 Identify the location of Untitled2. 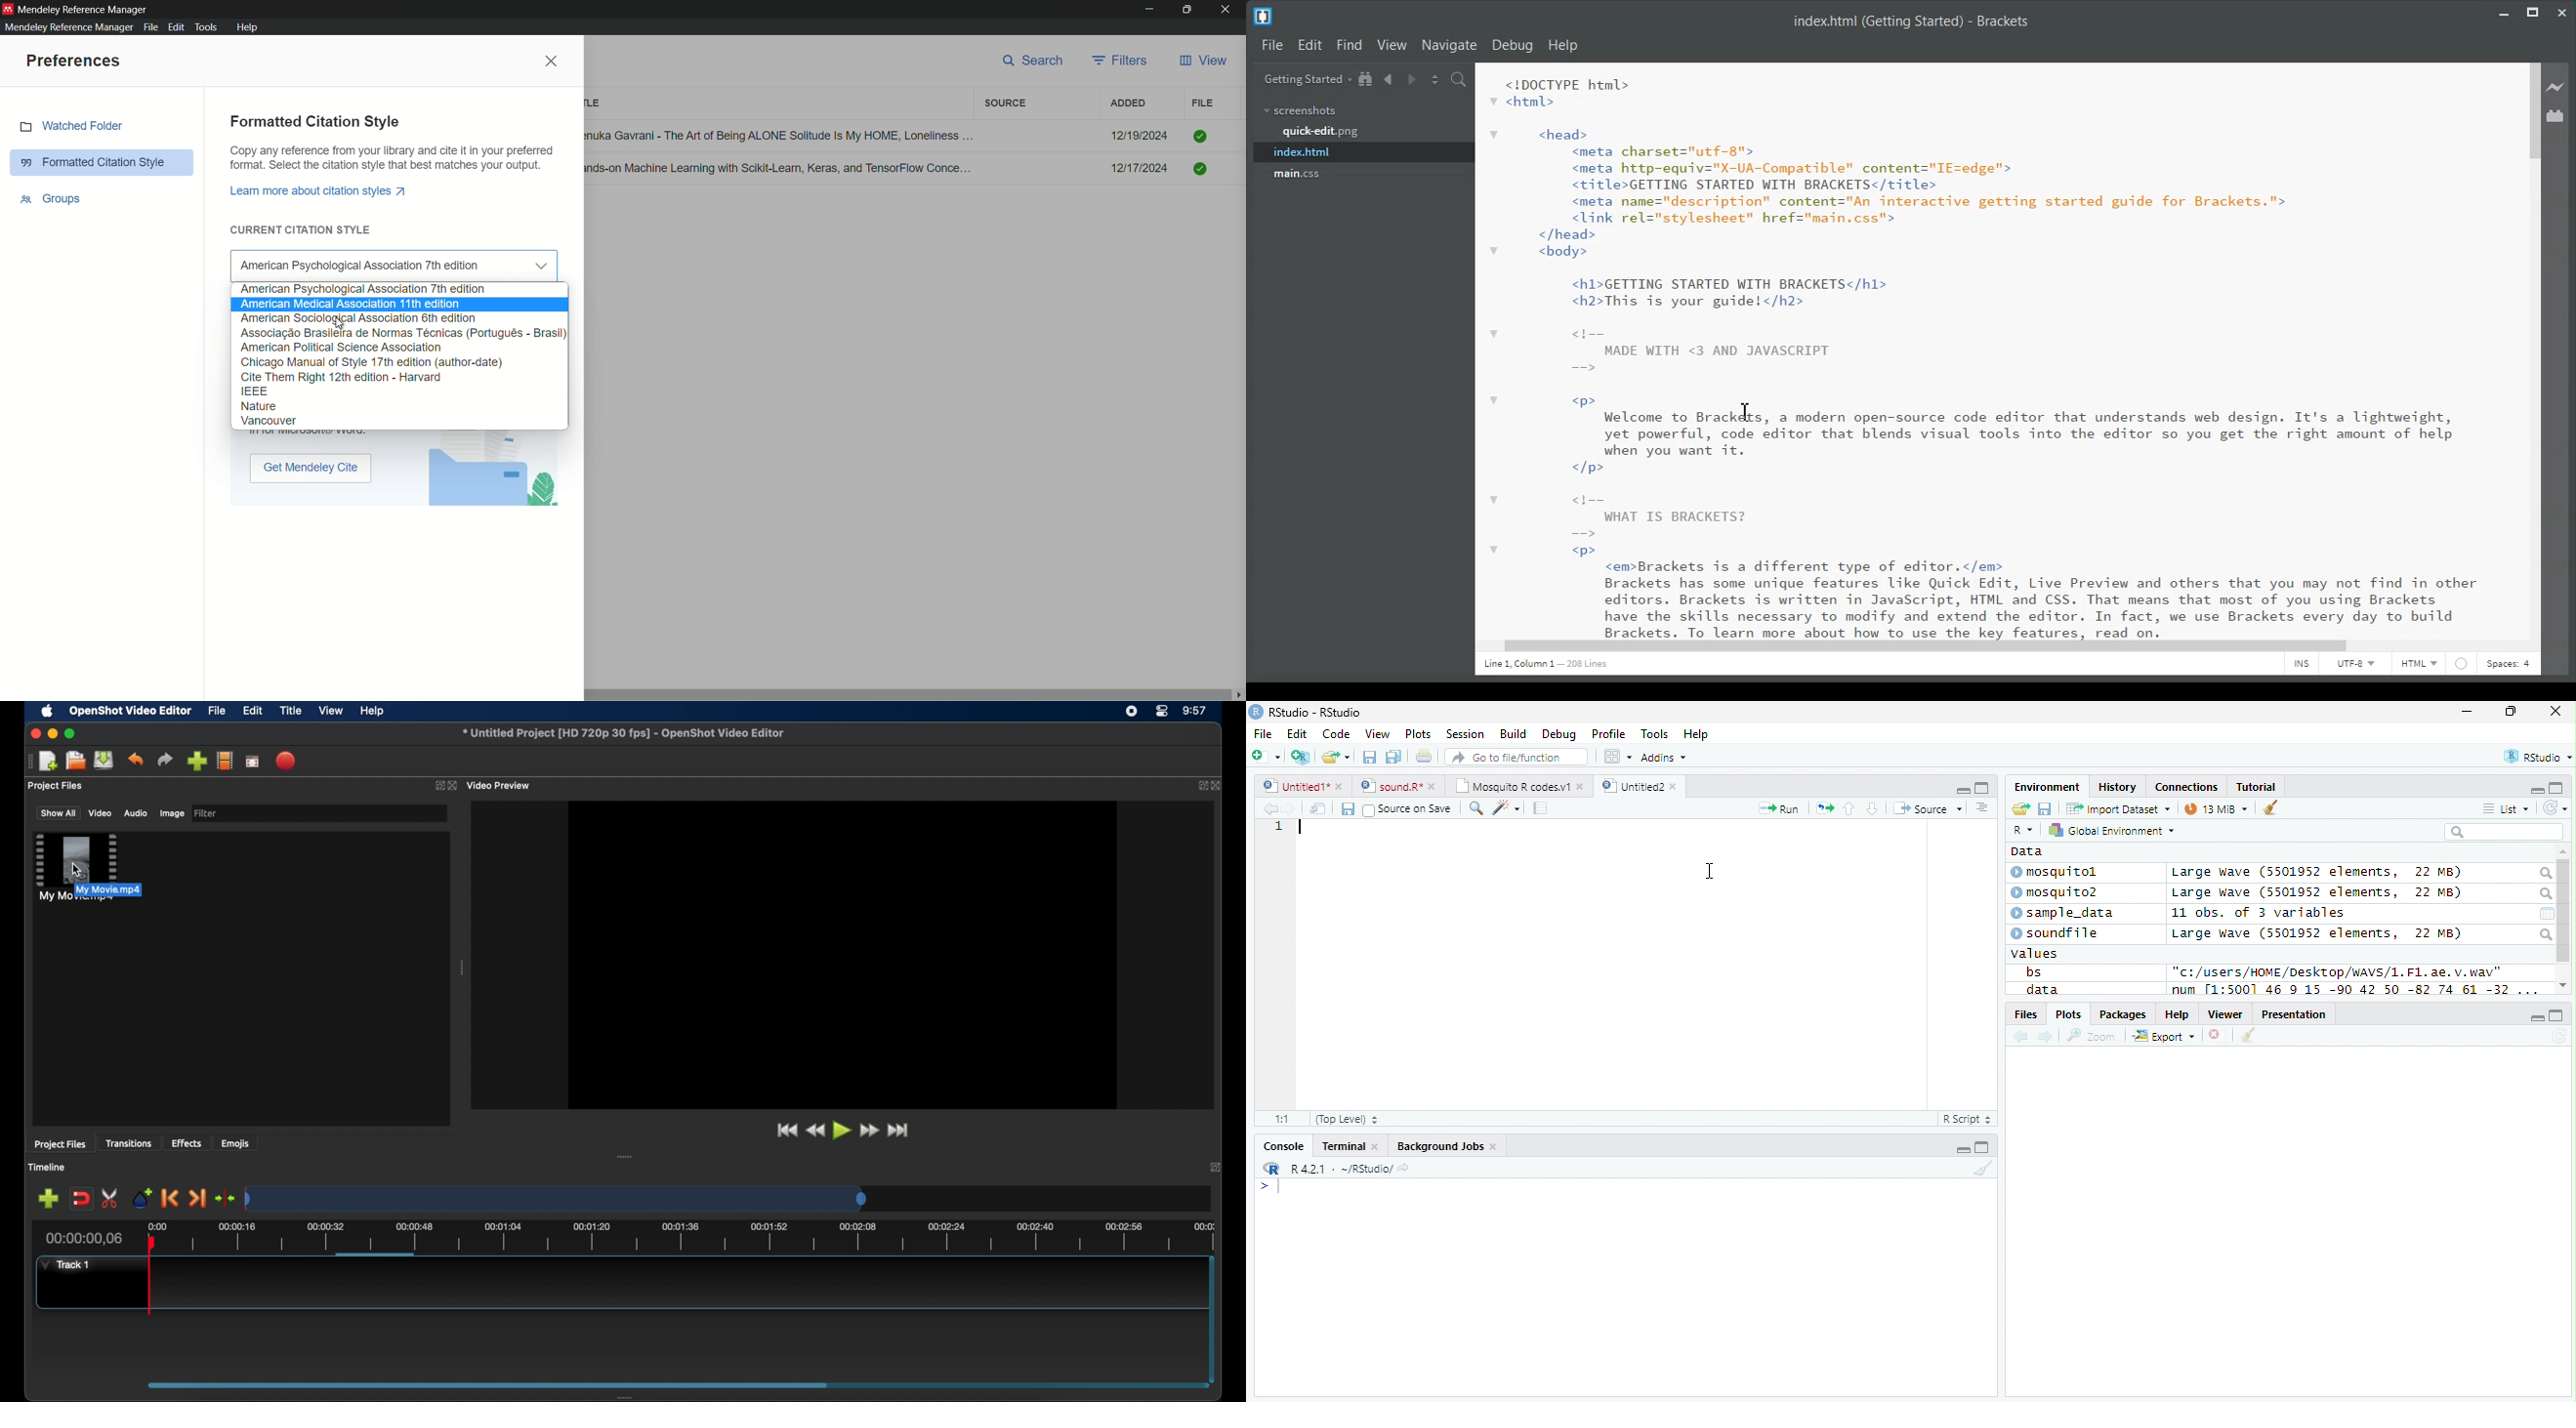
(1641, 787).